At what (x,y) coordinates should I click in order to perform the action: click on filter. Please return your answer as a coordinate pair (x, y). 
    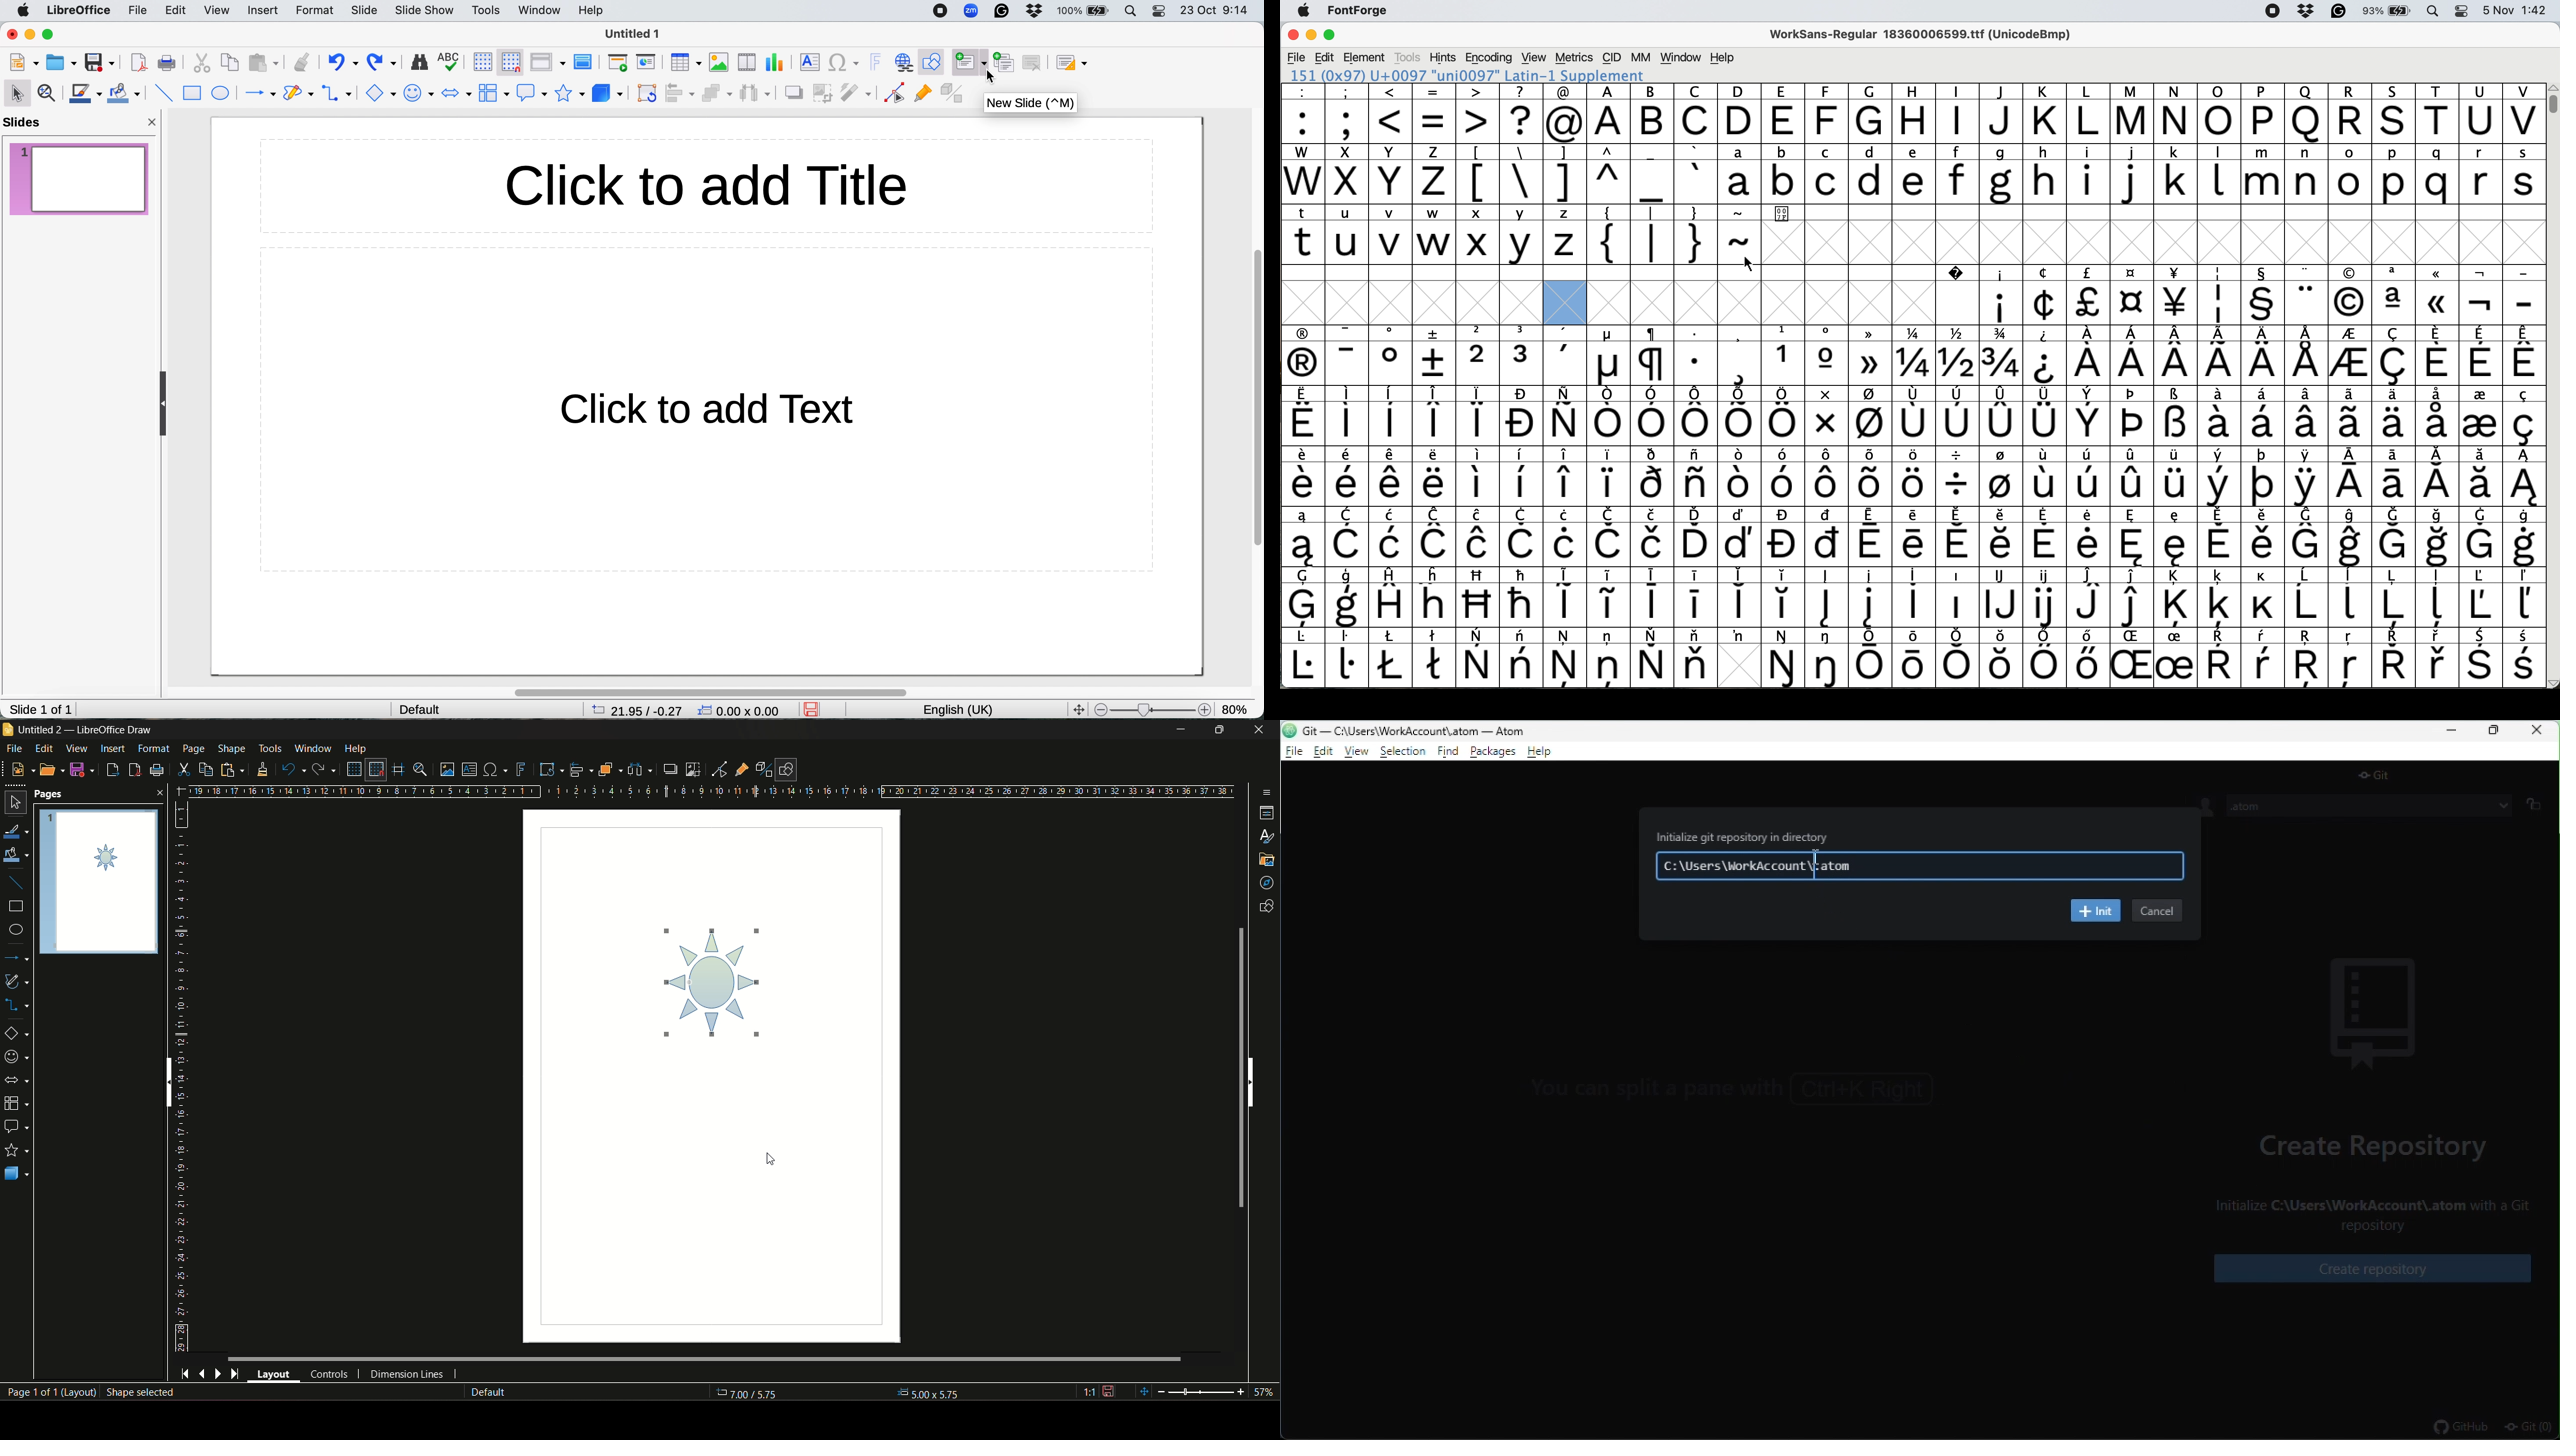
    Looking at the image, I should click on (854, 92).